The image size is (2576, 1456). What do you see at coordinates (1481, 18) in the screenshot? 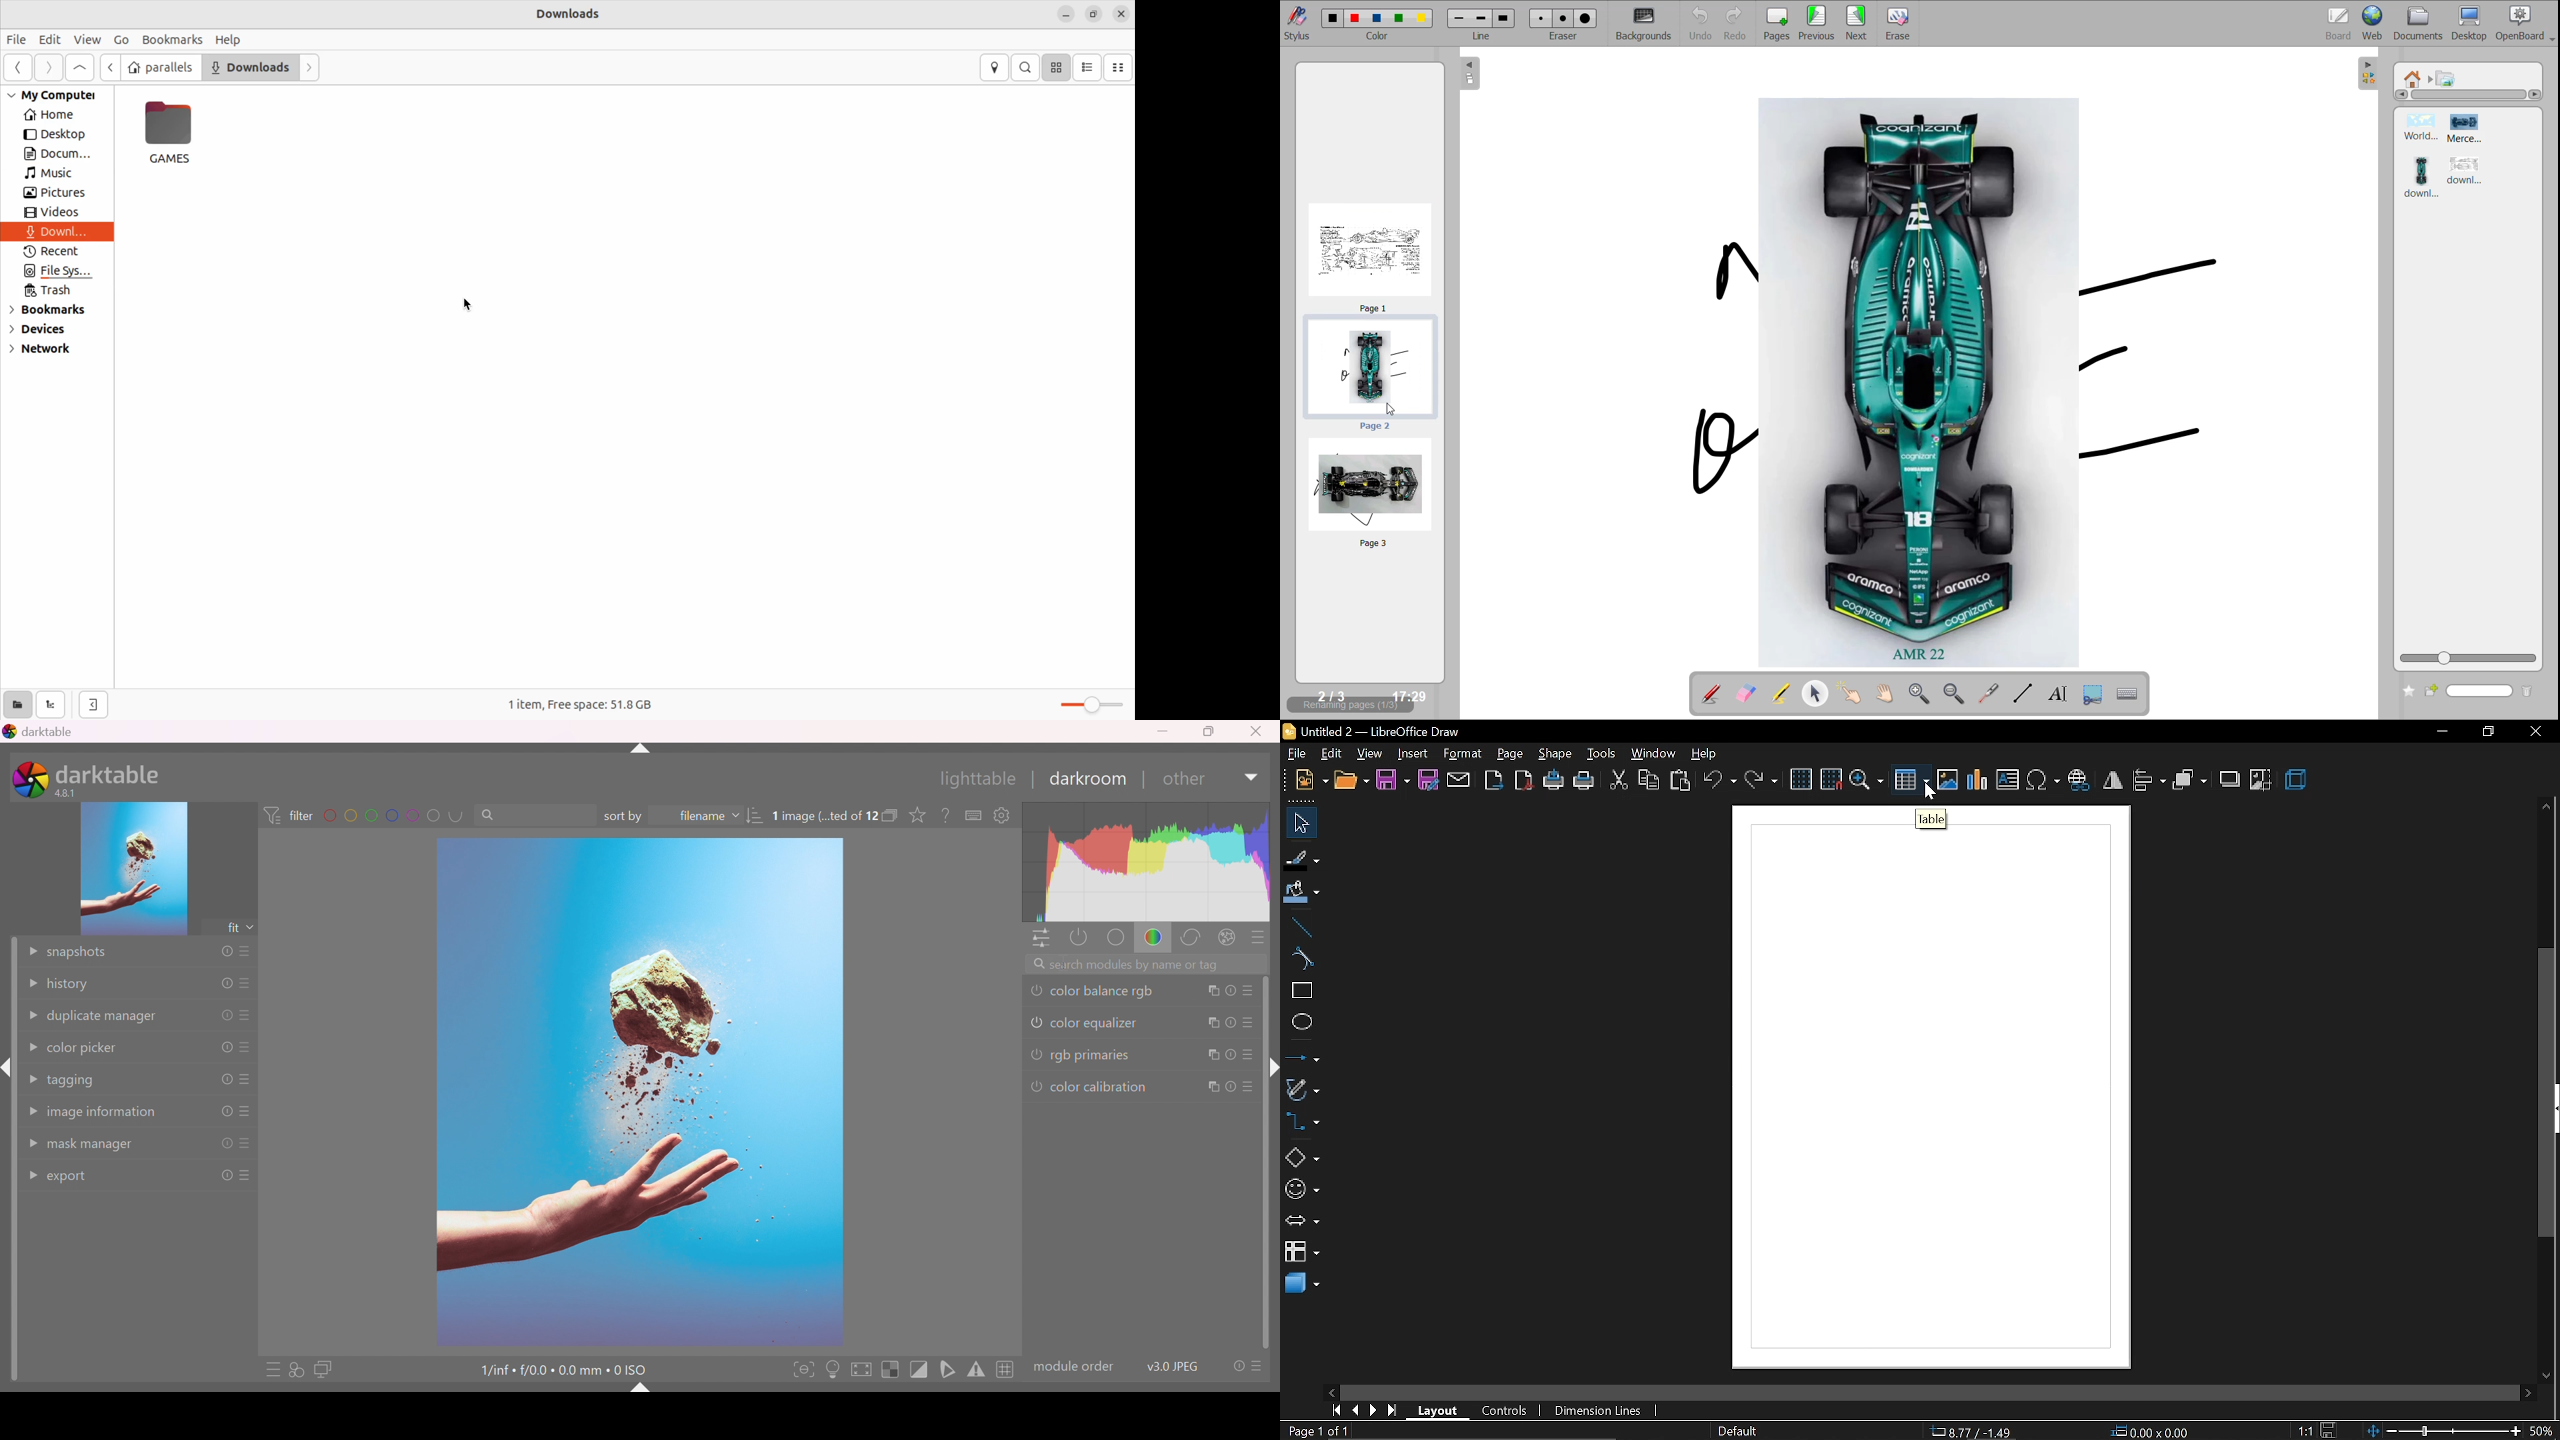
I see `Medium line` at bounding box center [1481, 18].